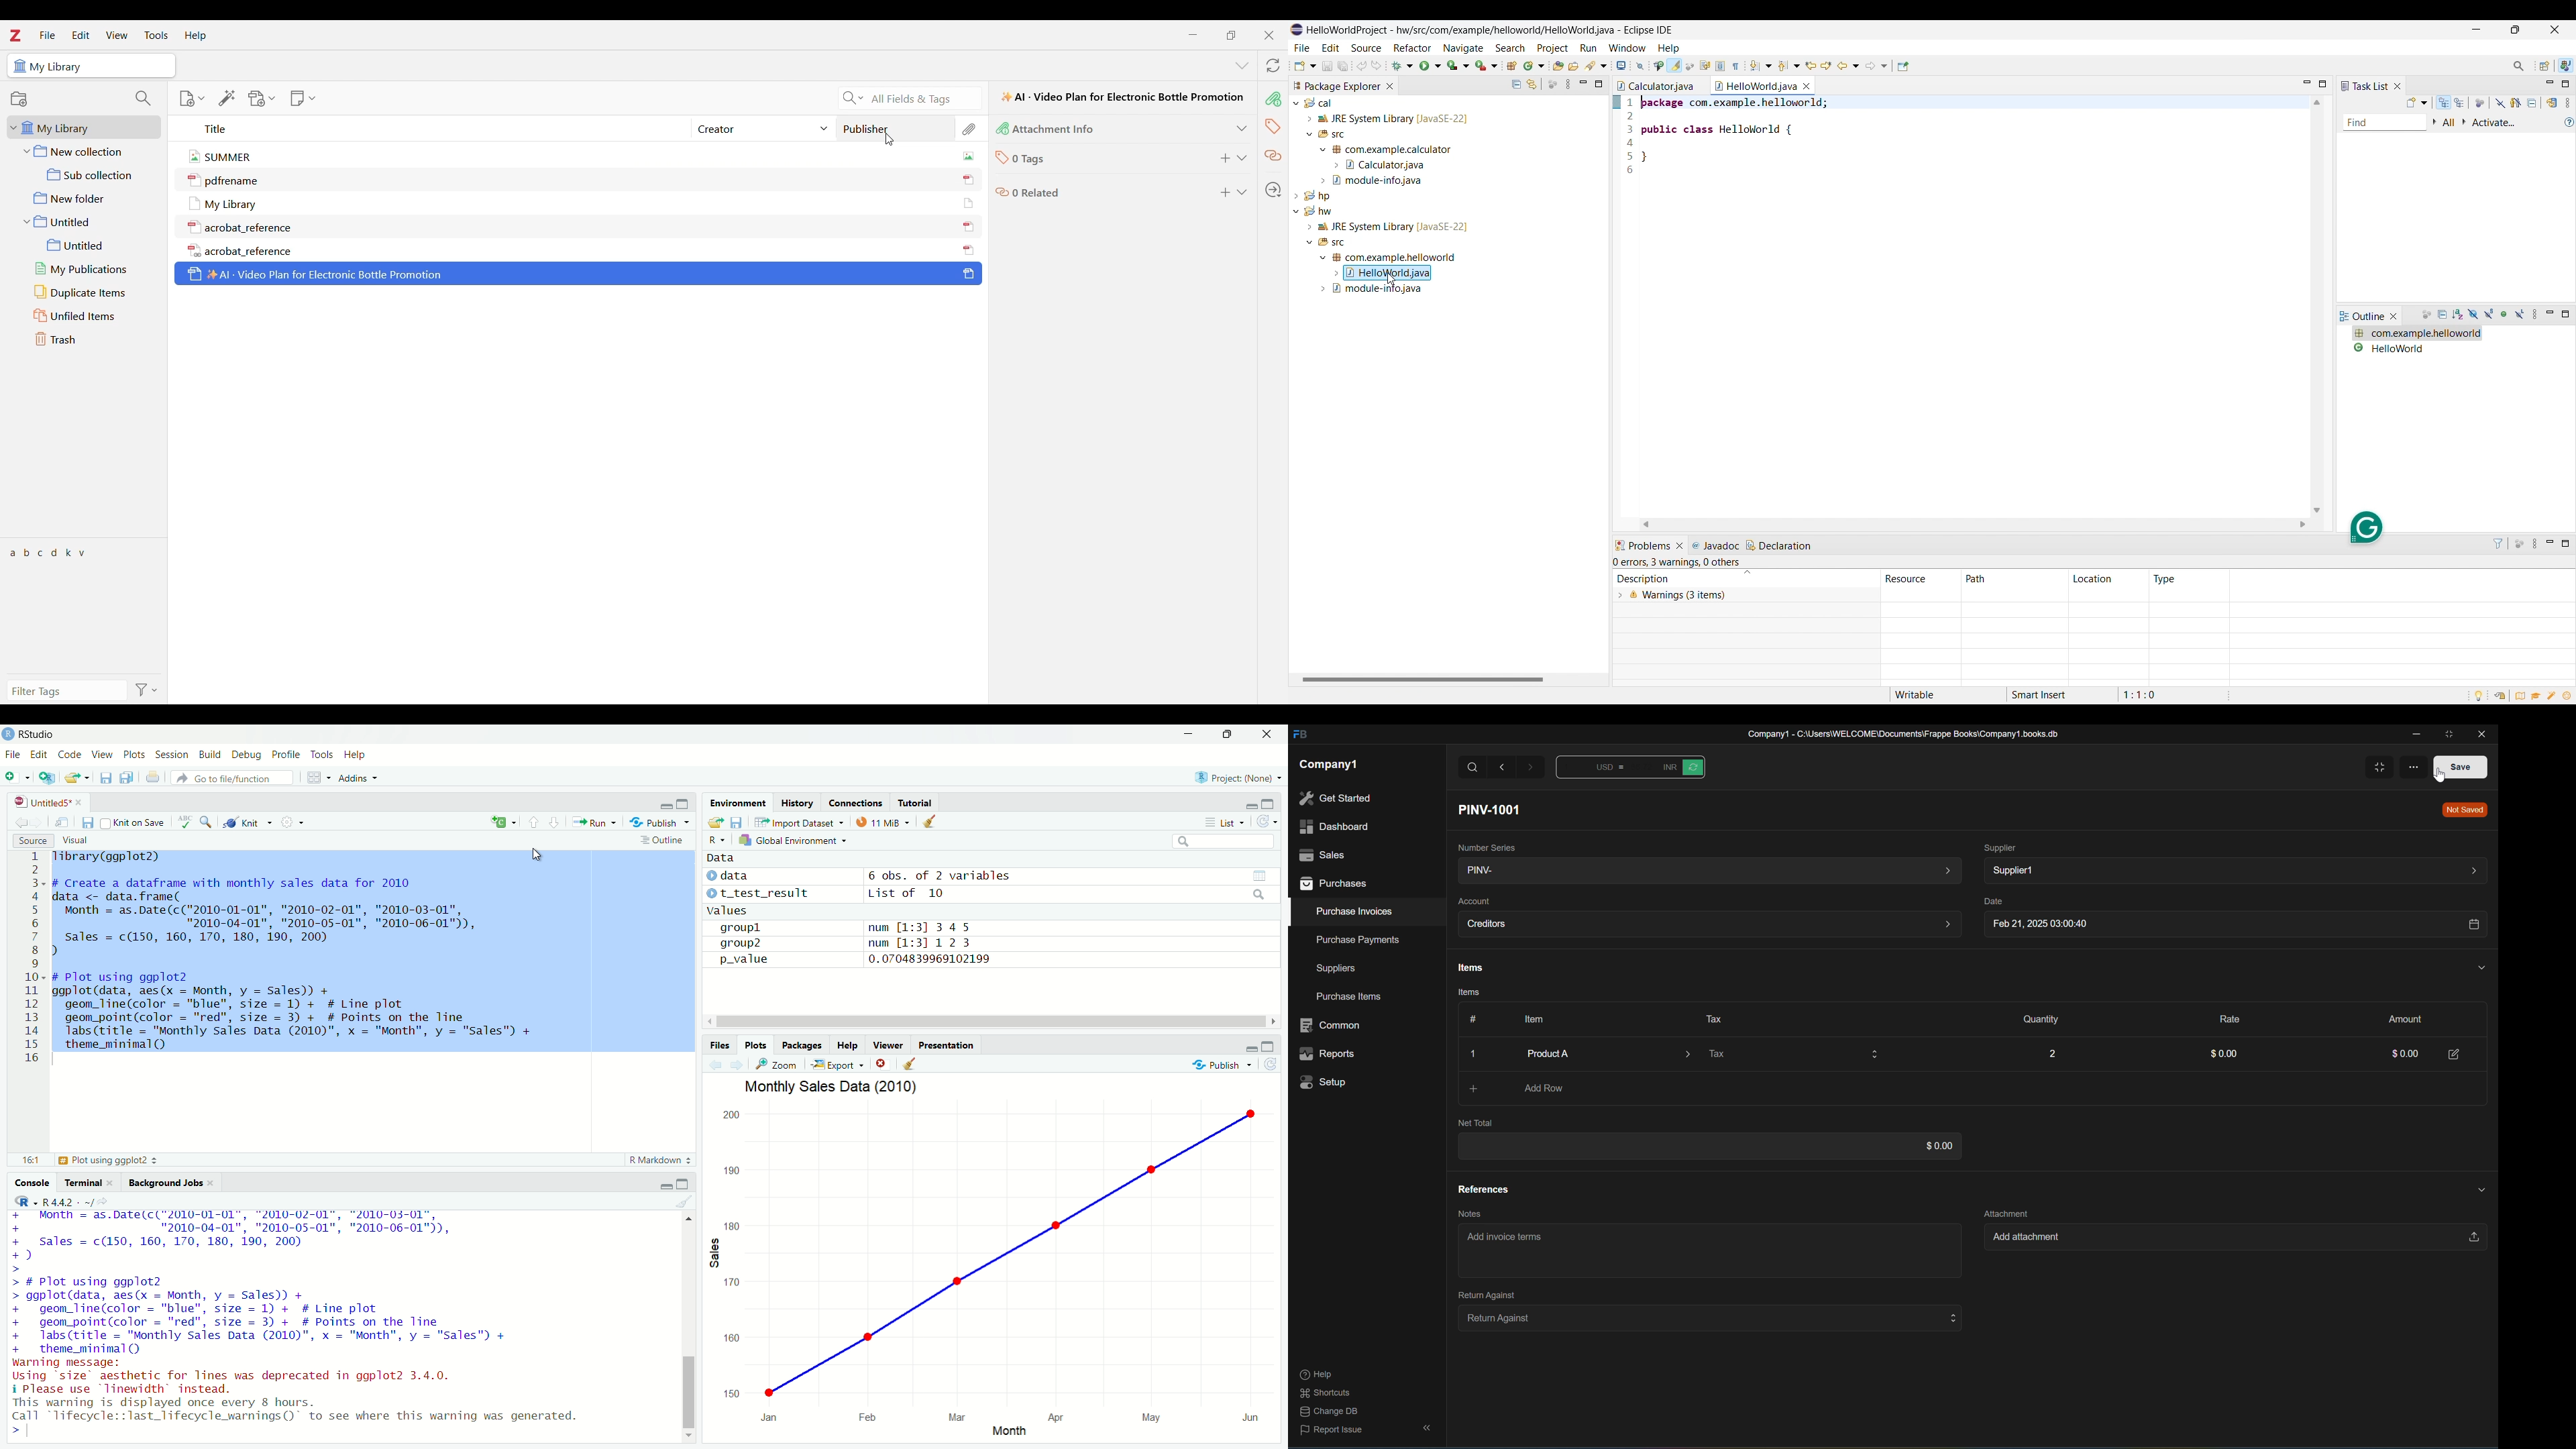  What do you see at coordinates (70, 753) in the screenshot?
I see `Code` at bounding box center [70, 753].